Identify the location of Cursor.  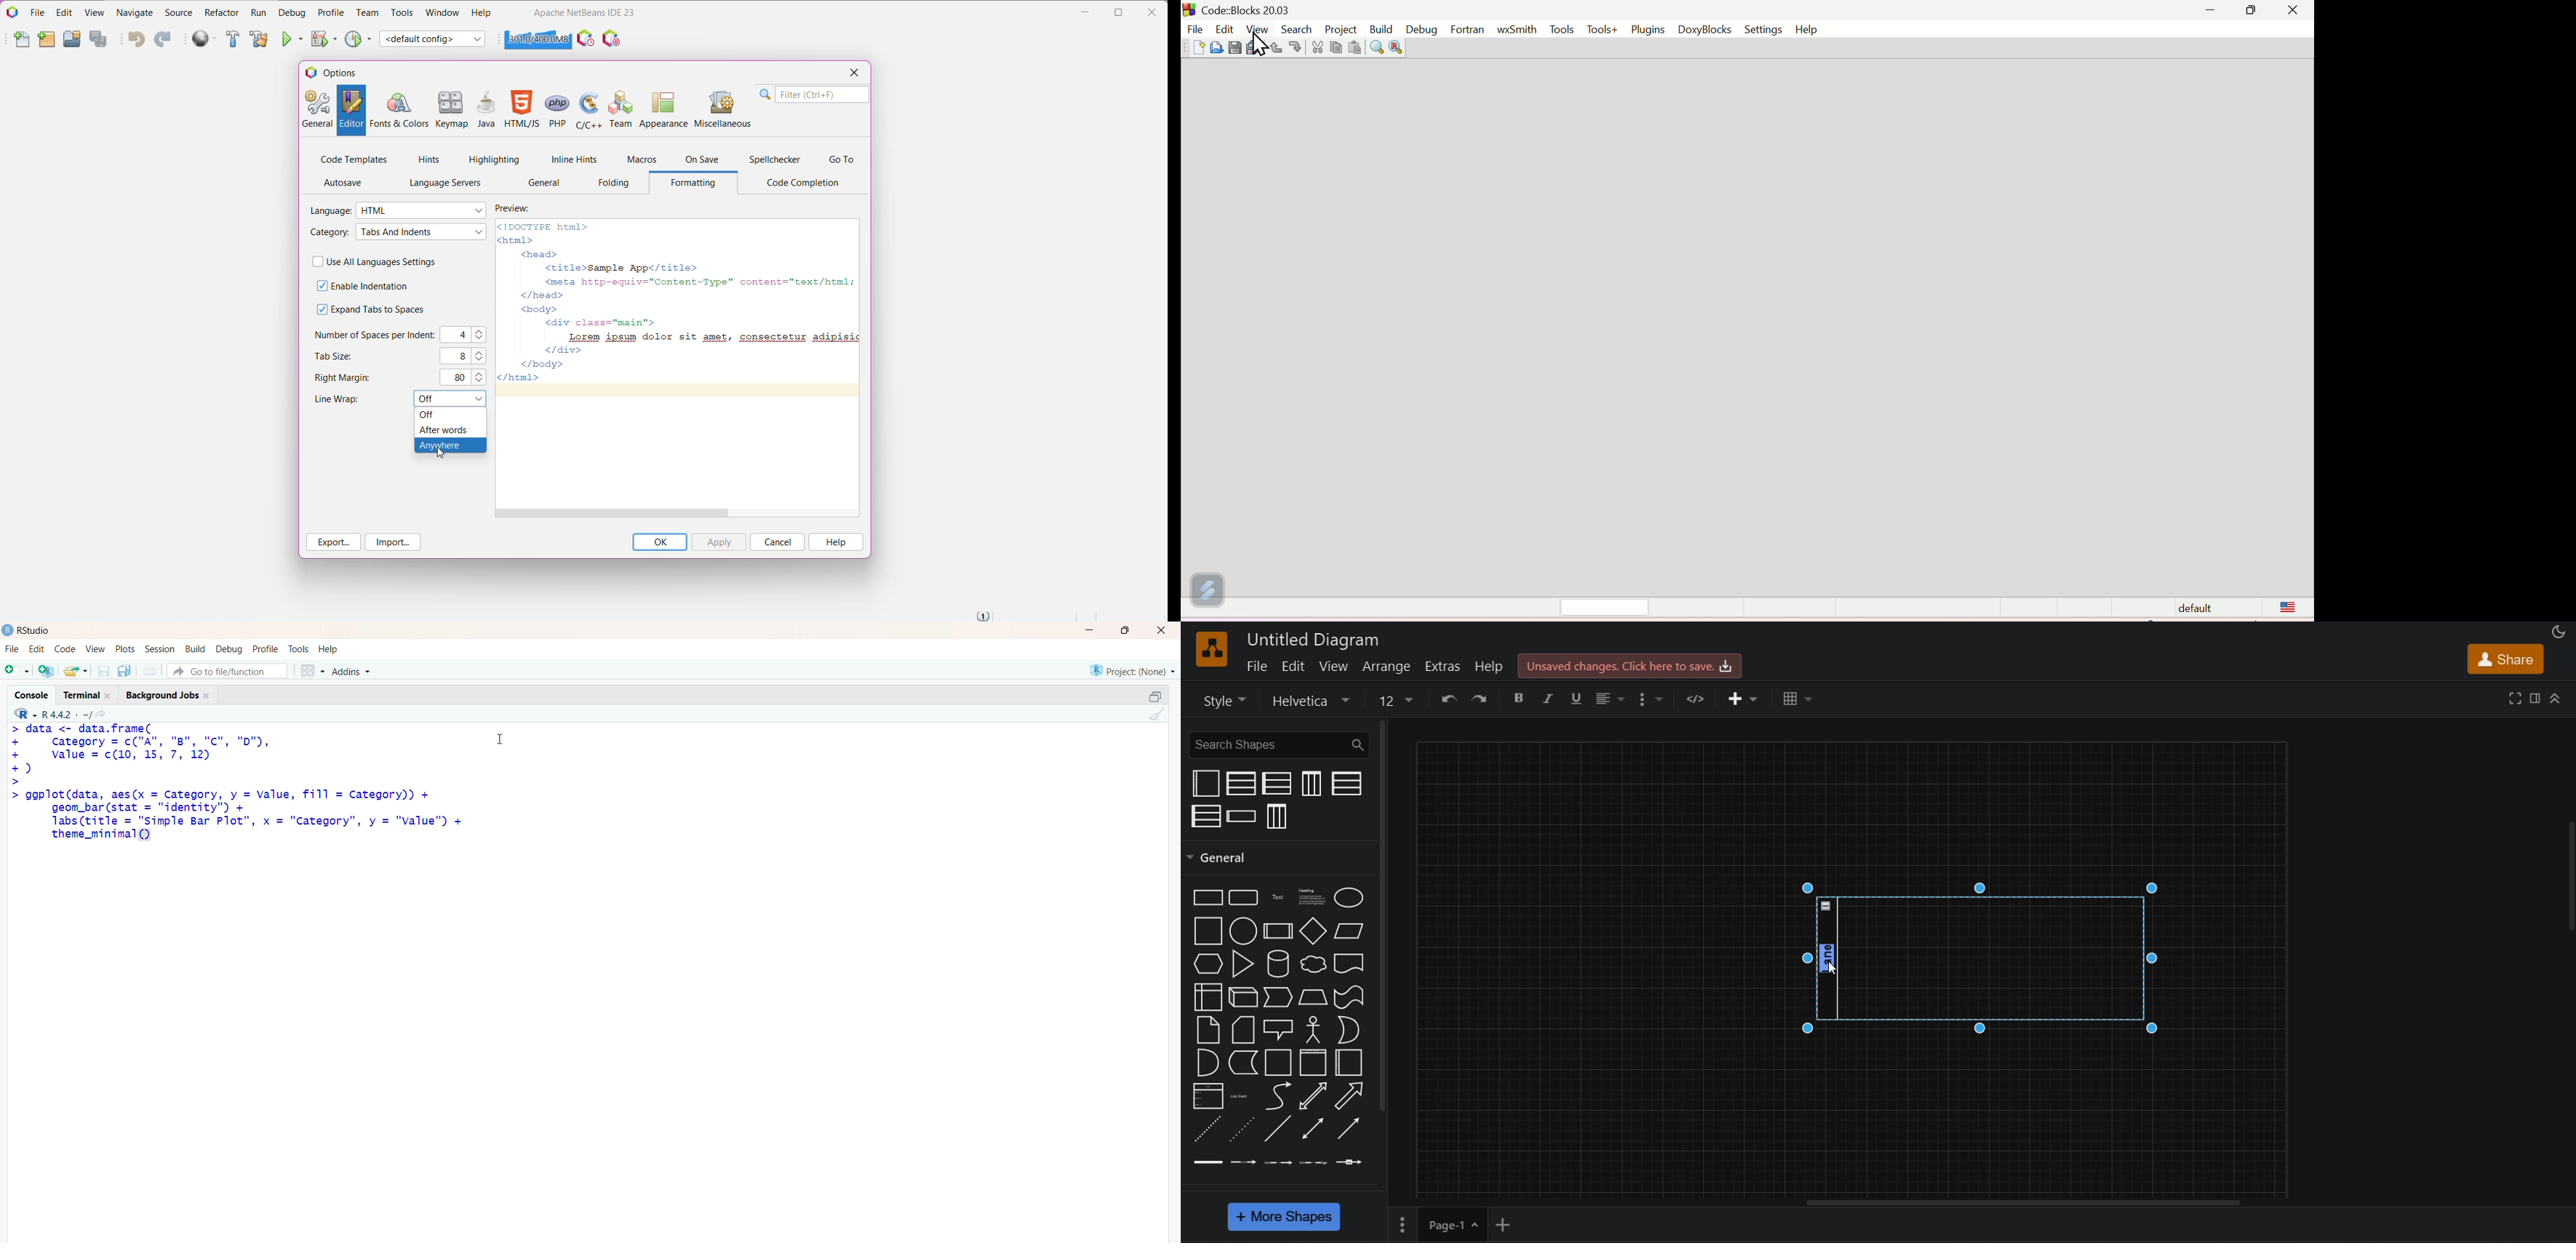
(501, 737).